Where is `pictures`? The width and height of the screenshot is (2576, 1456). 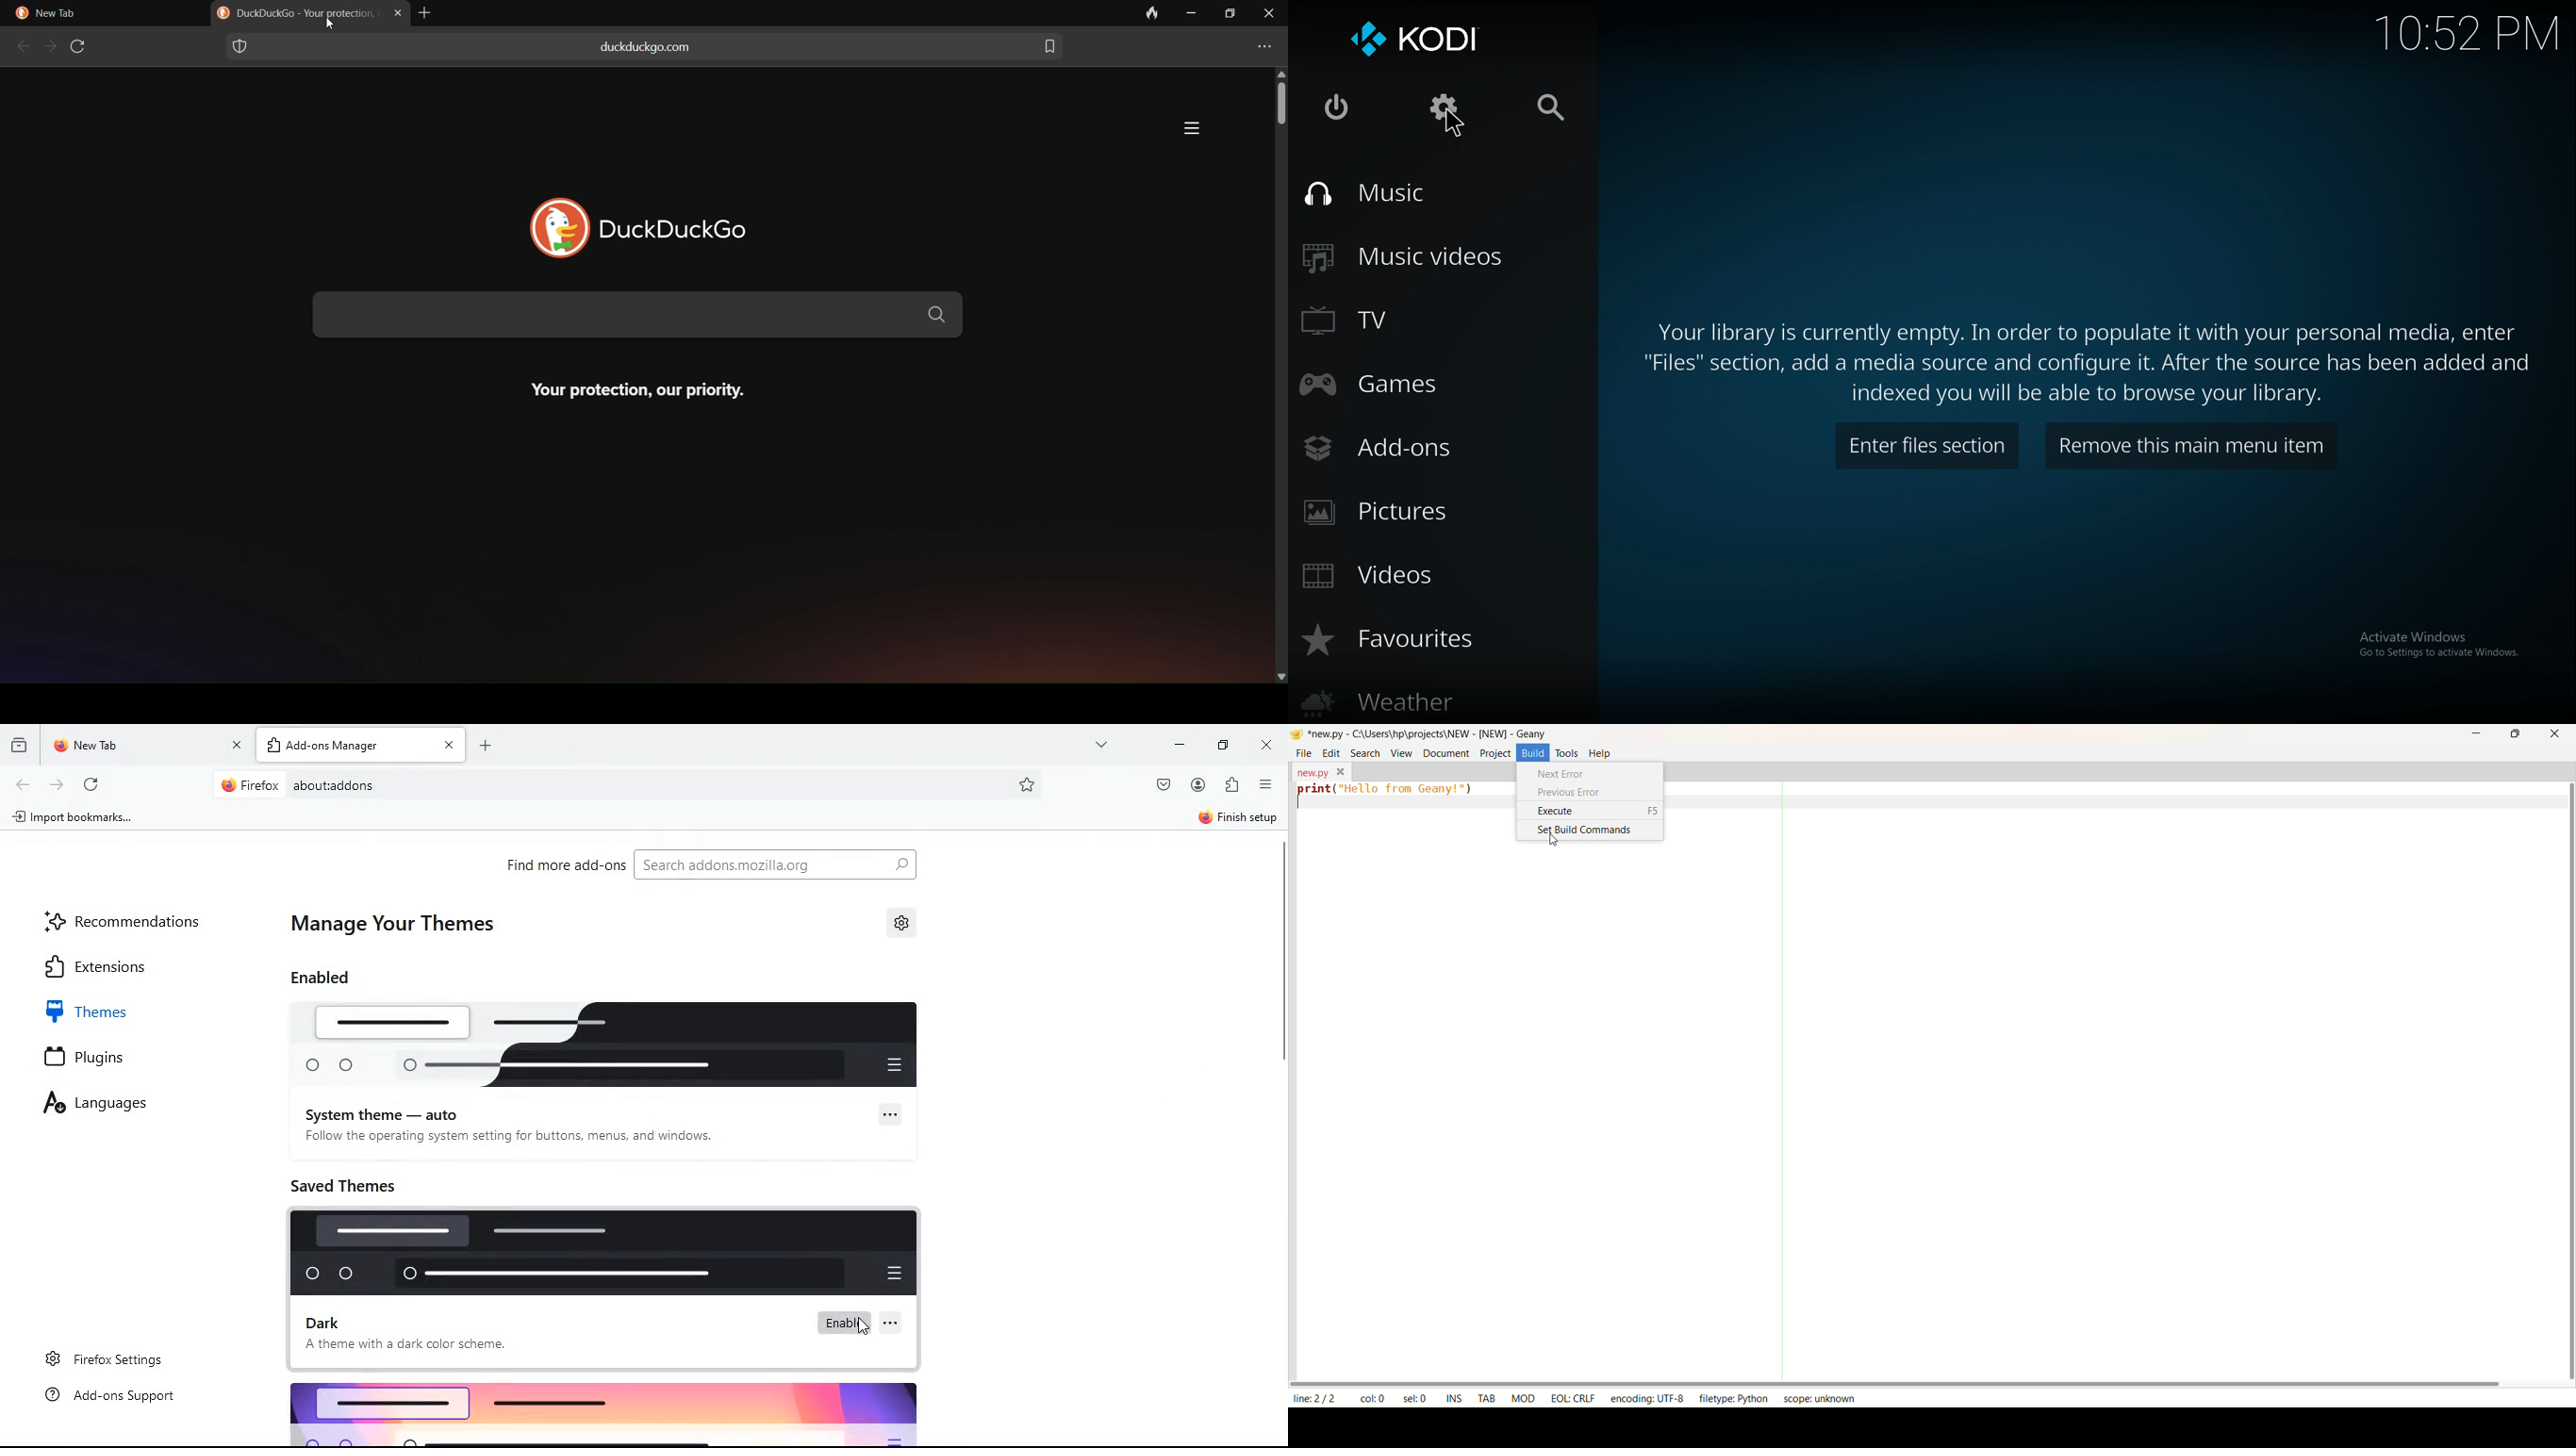
pictures is located at coordinates (1406, 515).